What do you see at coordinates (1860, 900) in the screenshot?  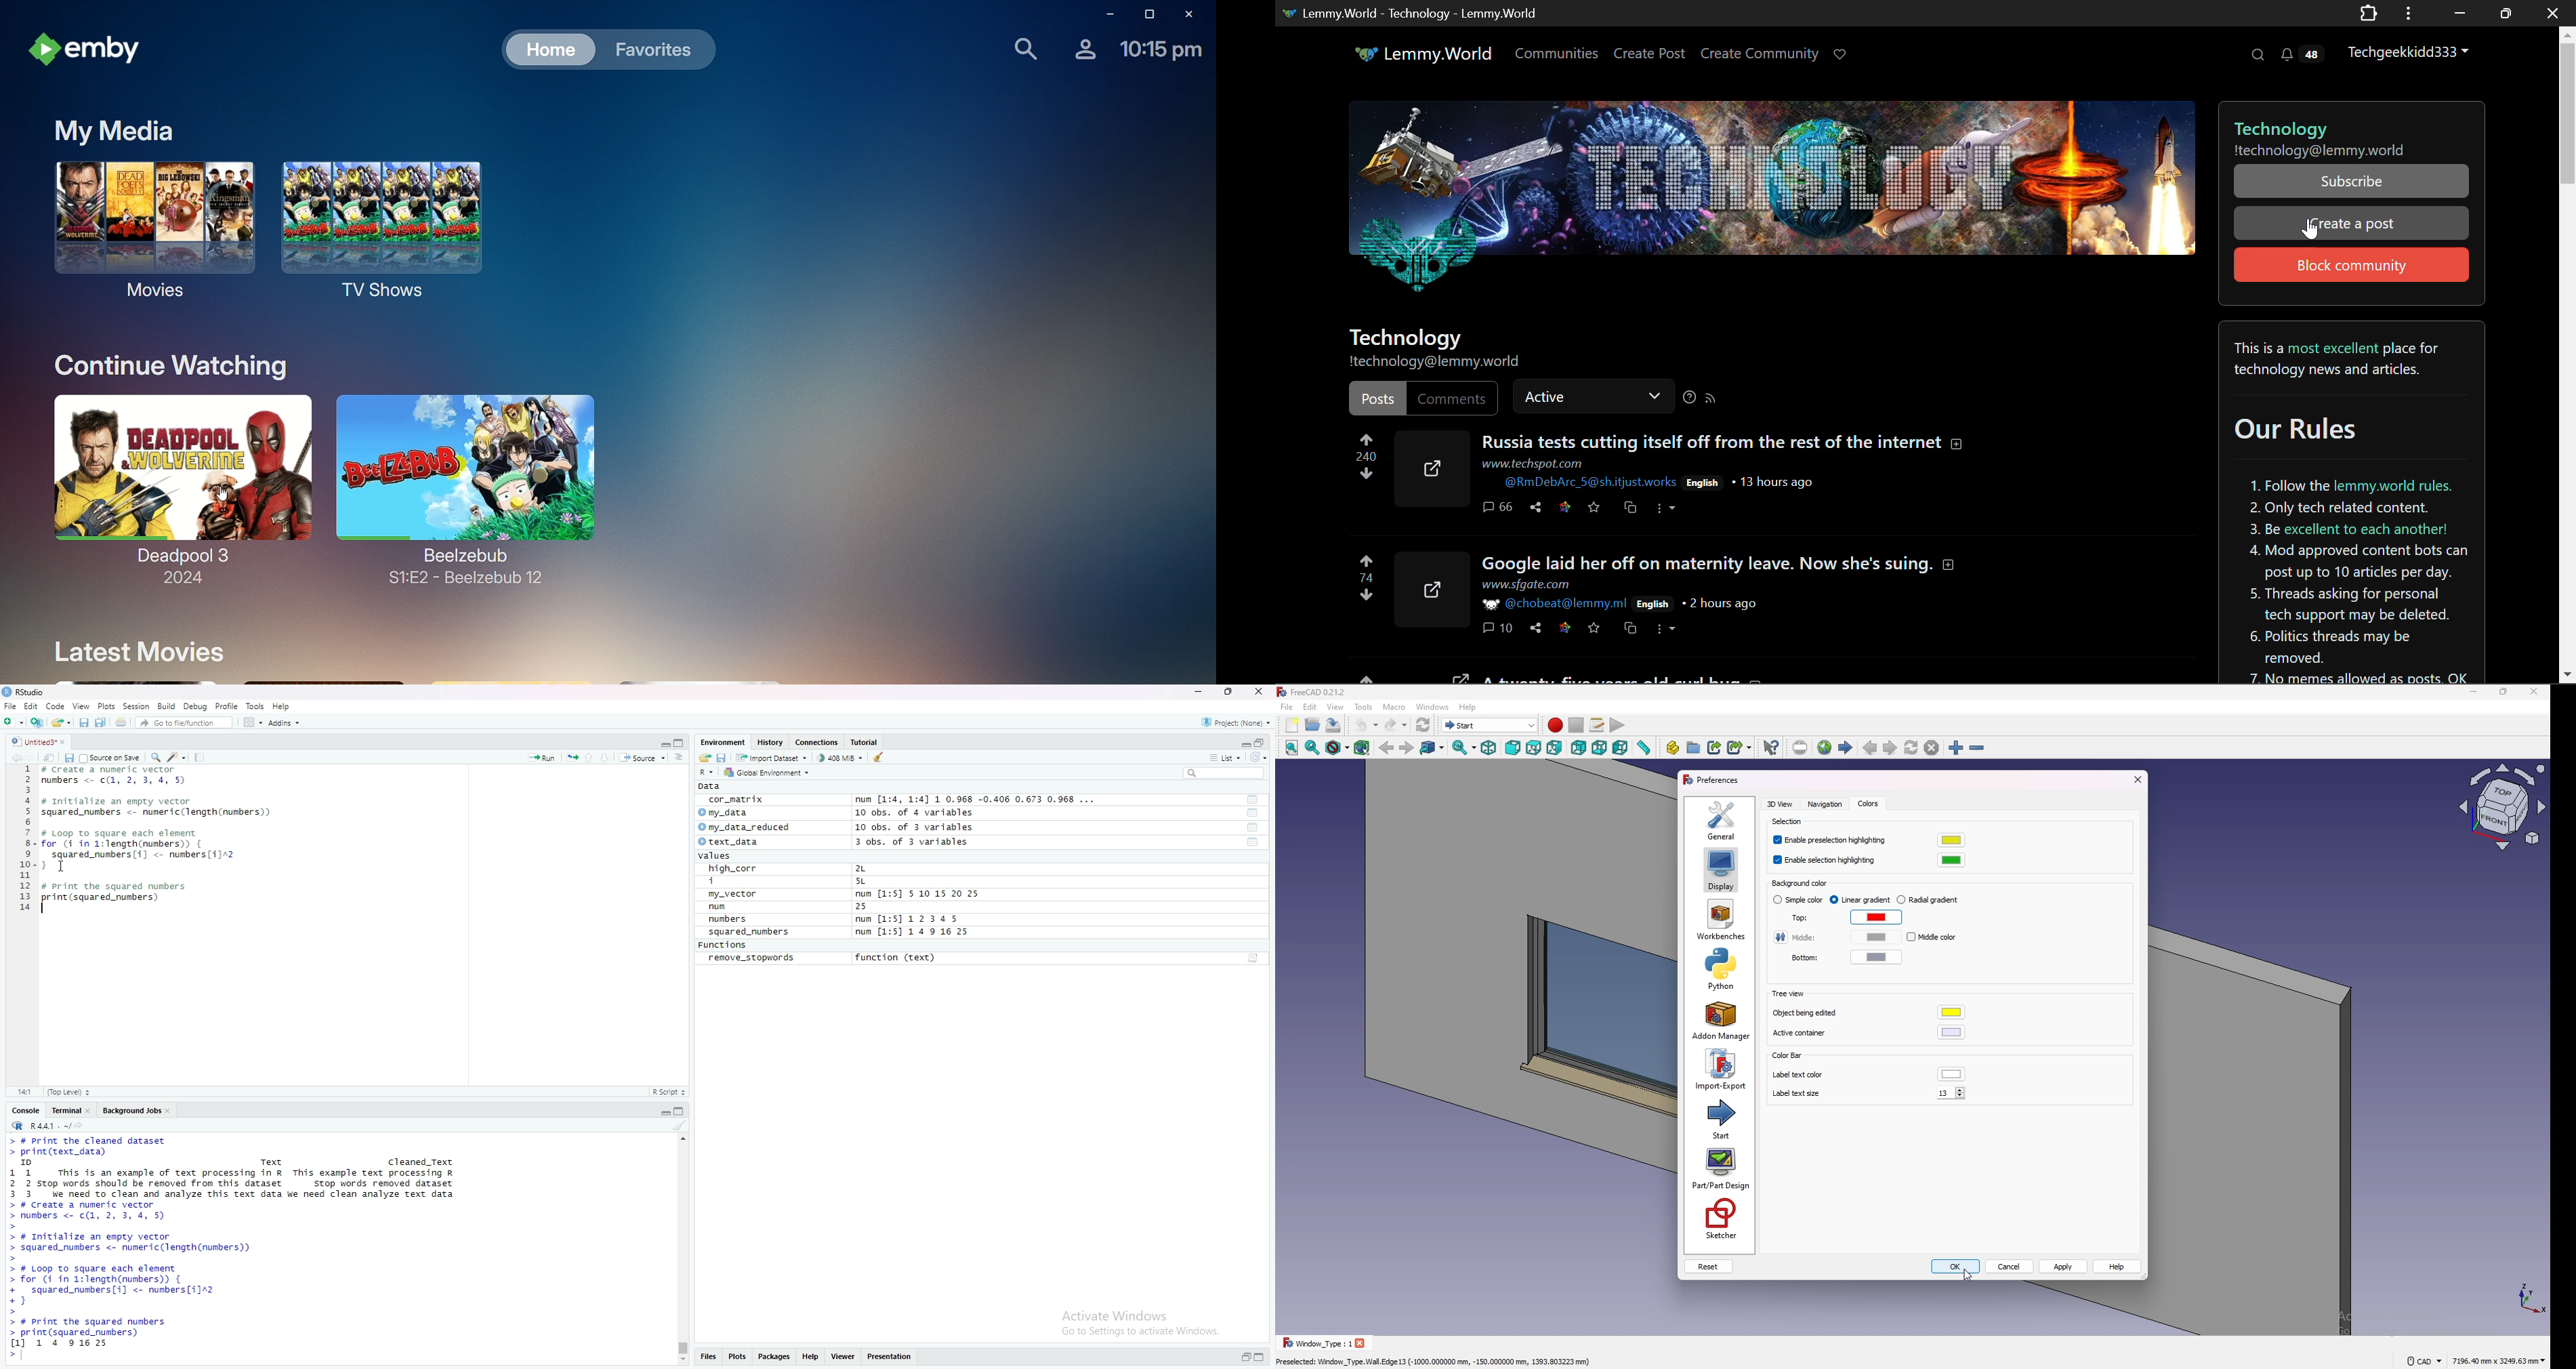 I see `linear gradient` at bounding box center [1860, 900].